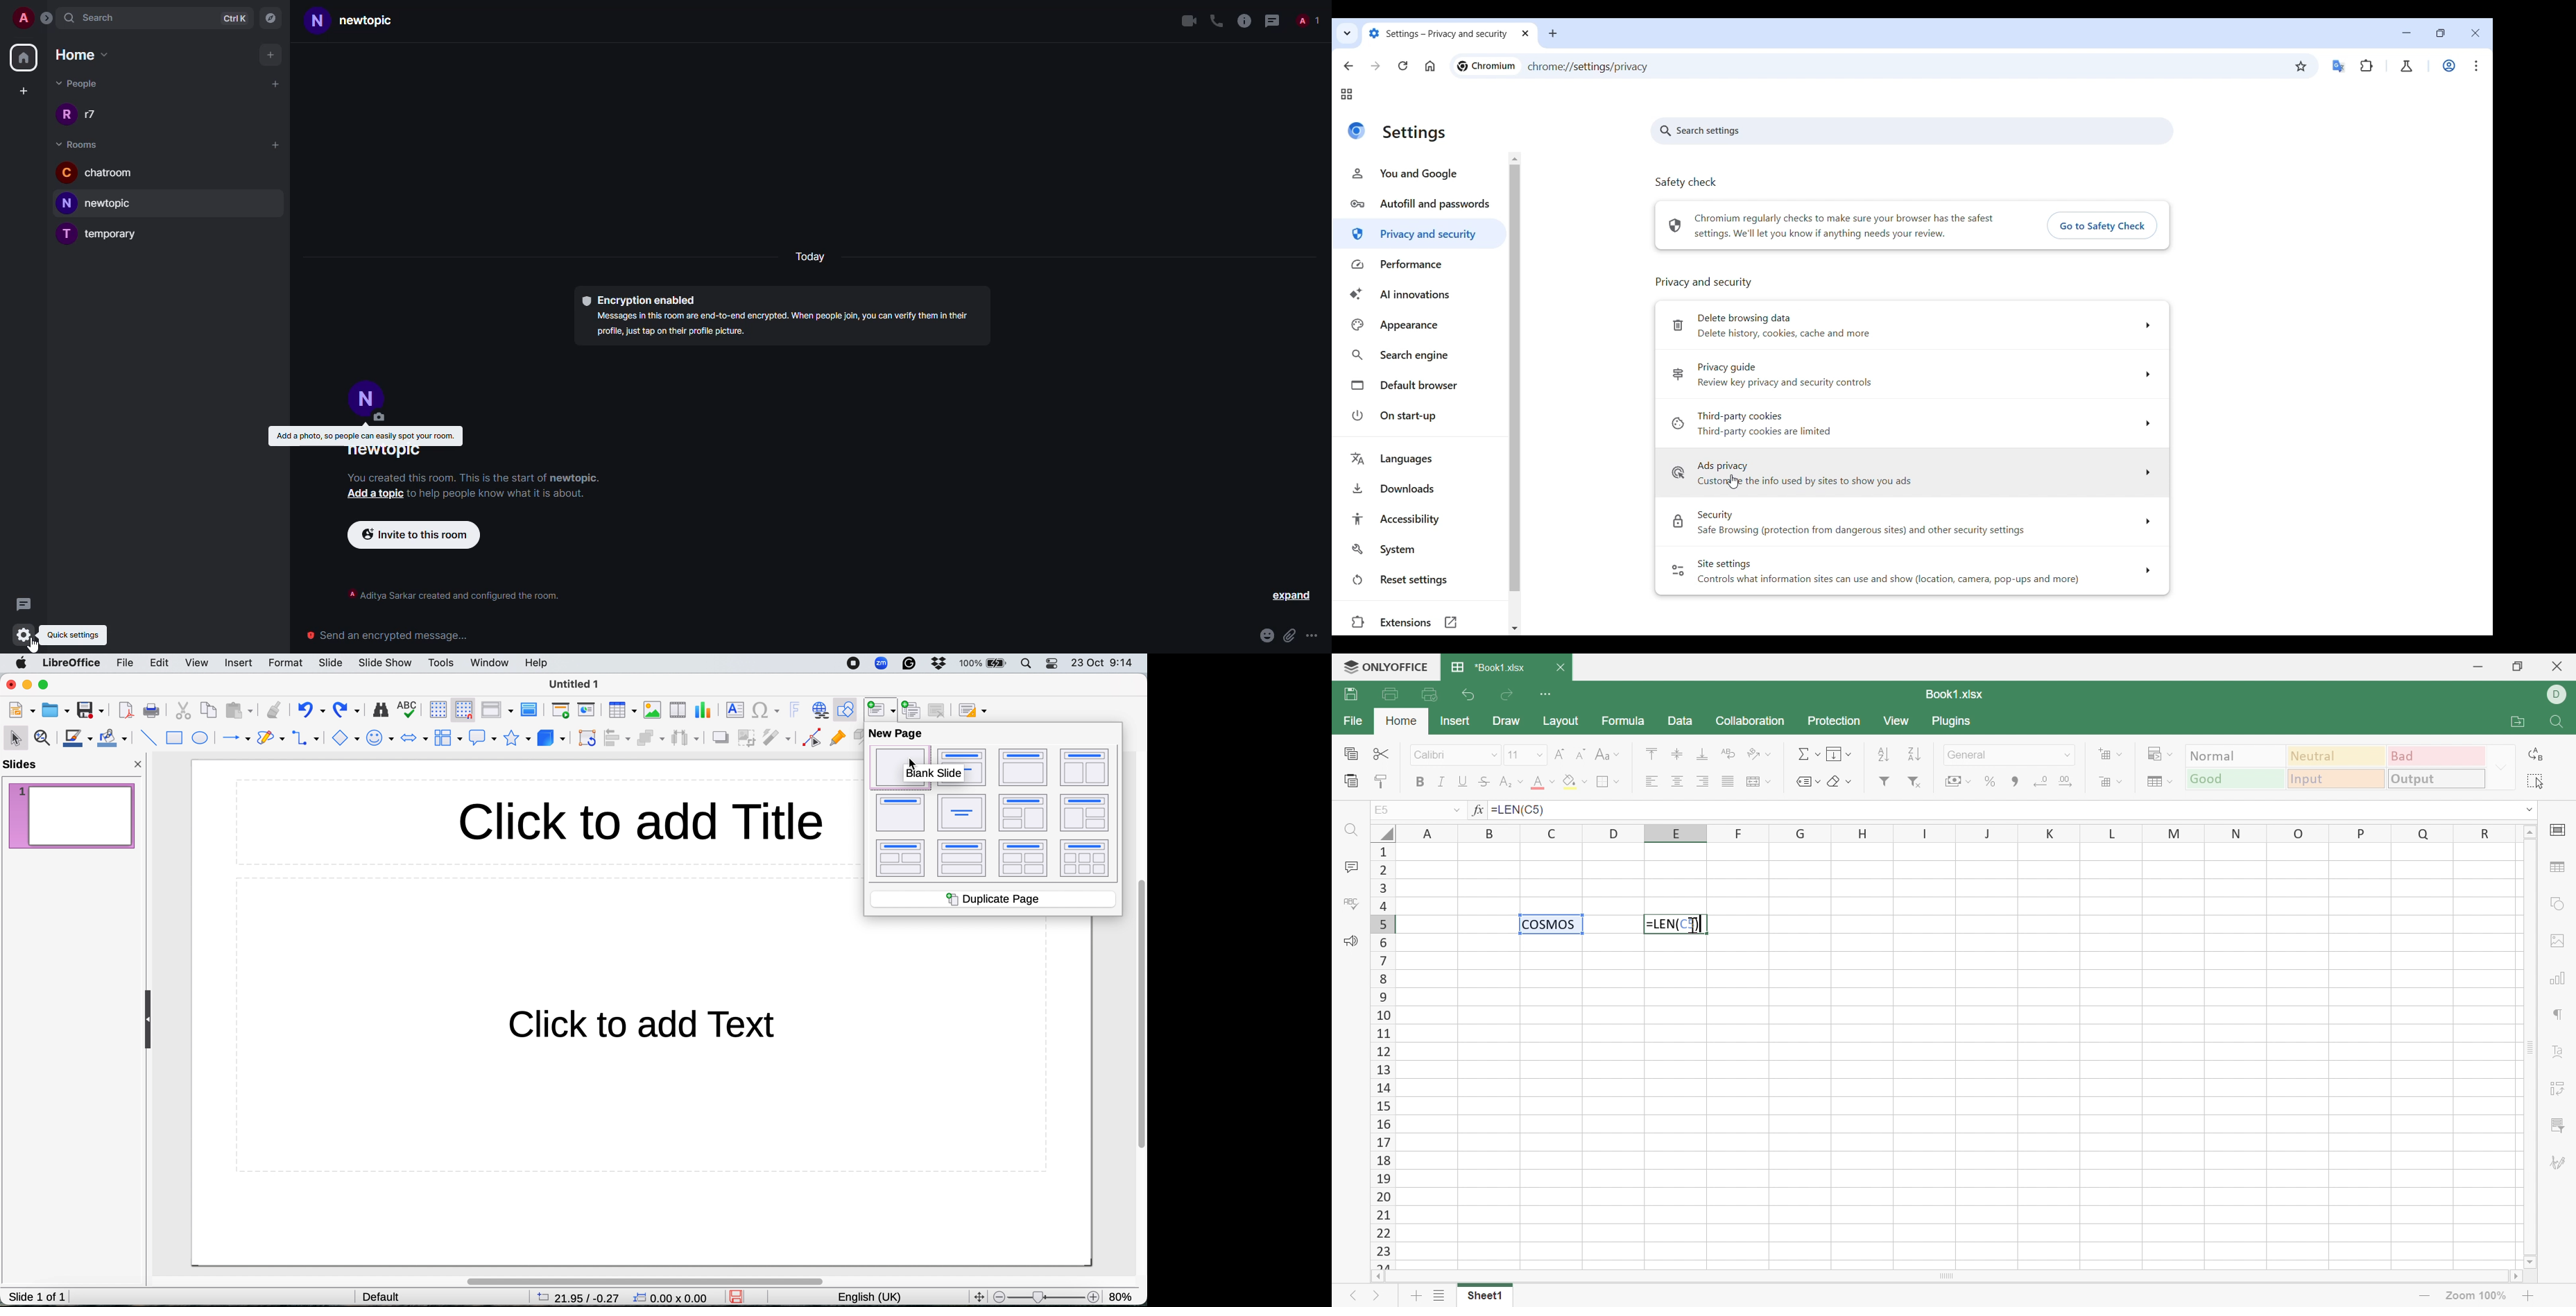 Image resolution: width=2576 pixels, height=1316 pixels. Describe the element at coordinates (1607, 67) in the screenshot. I see `Web link of current page` at that location.